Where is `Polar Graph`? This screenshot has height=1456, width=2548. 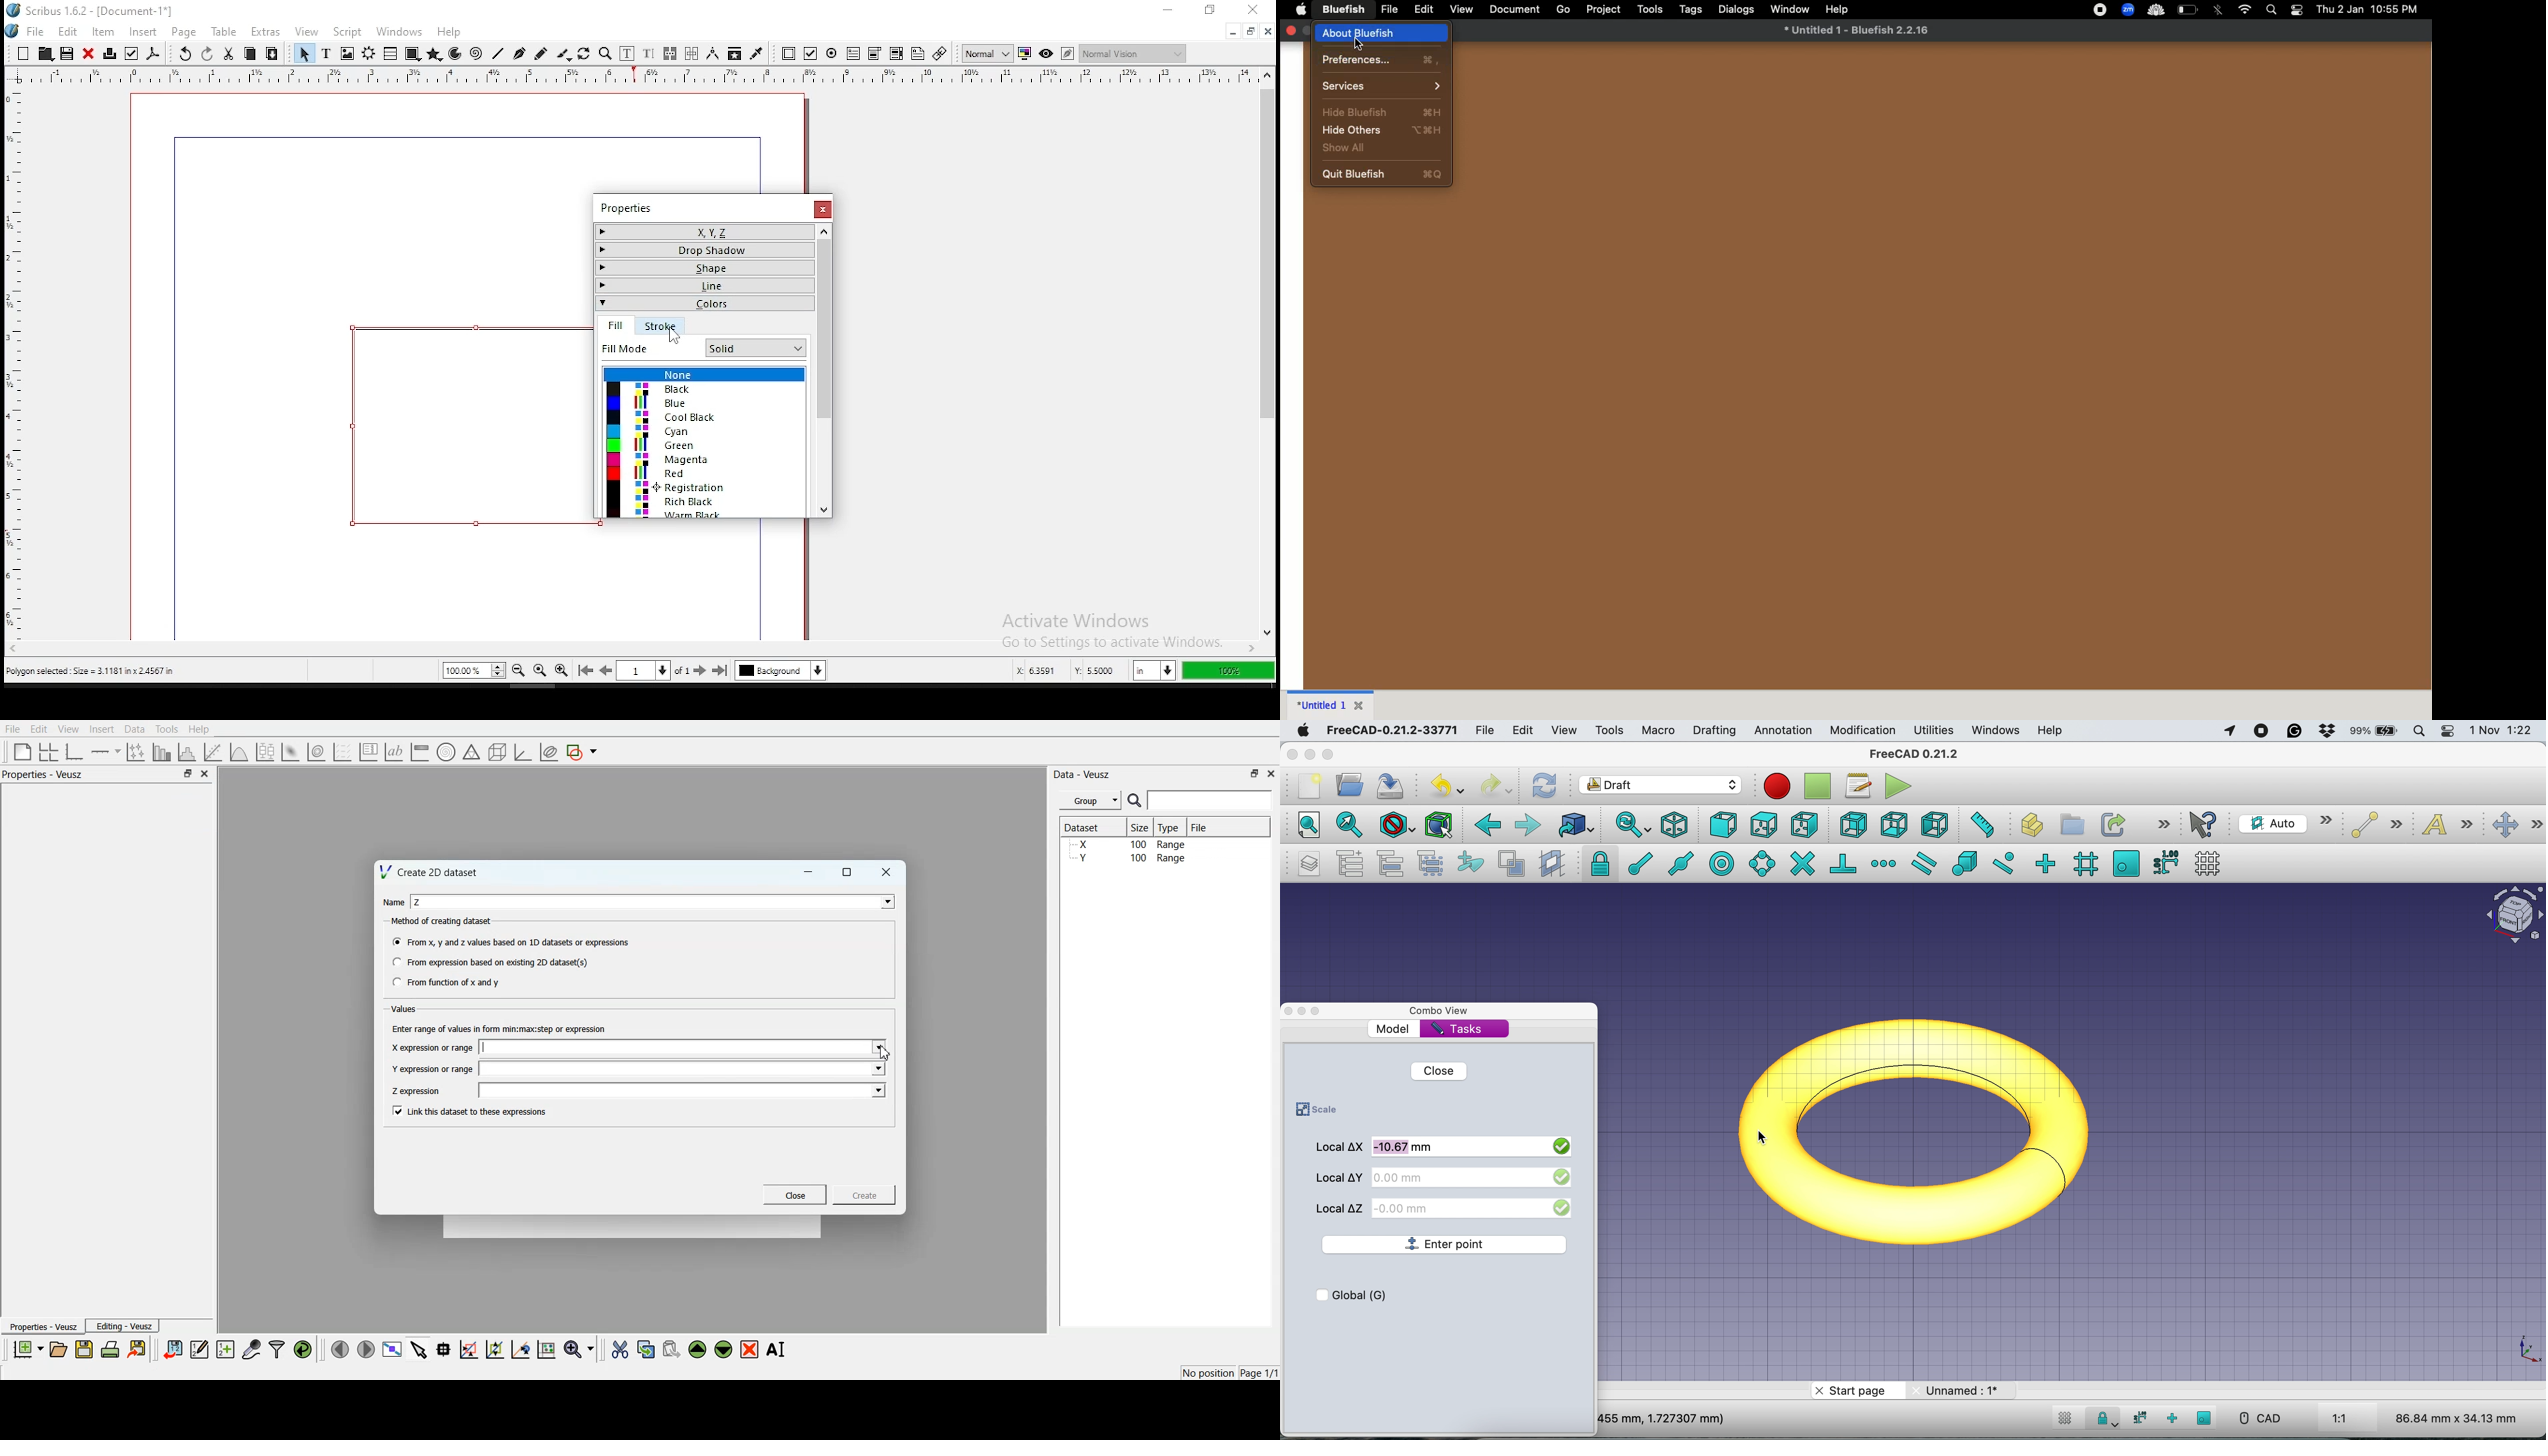
Polar Graph is located at coordinates (446, 752).